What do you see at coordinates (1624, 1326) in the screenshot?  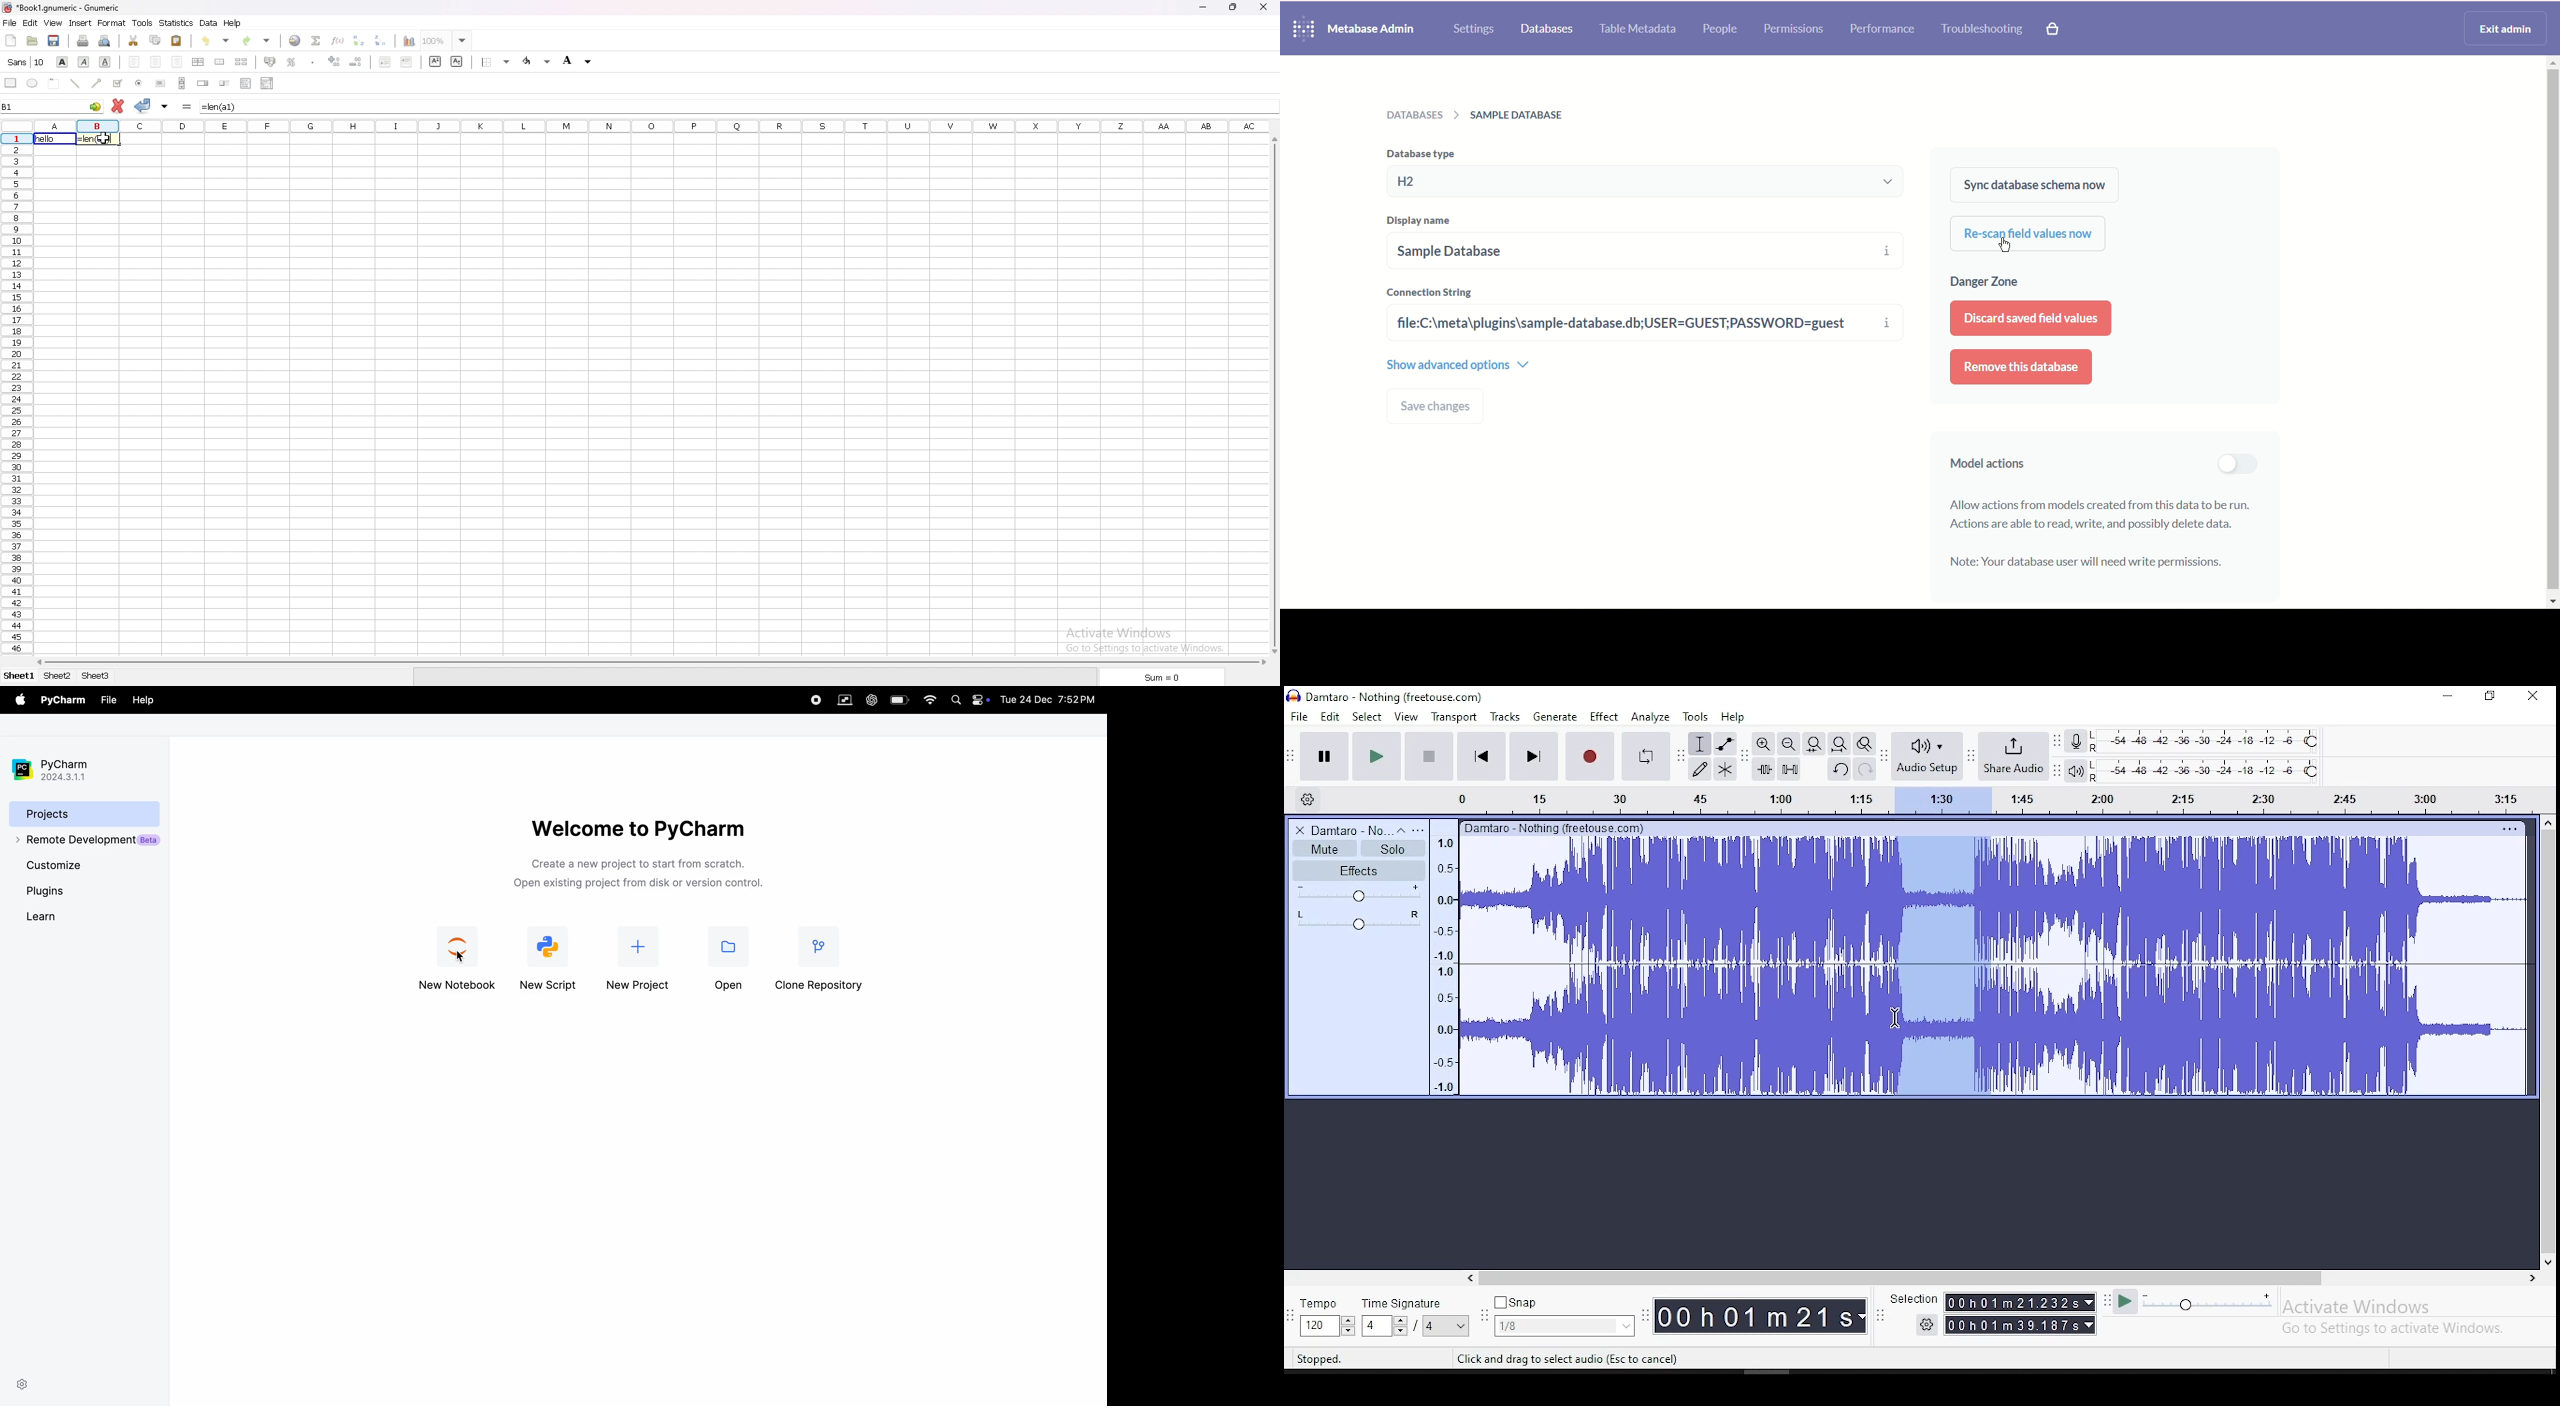 I see `drop down` at bounding box center [1624, 1326].